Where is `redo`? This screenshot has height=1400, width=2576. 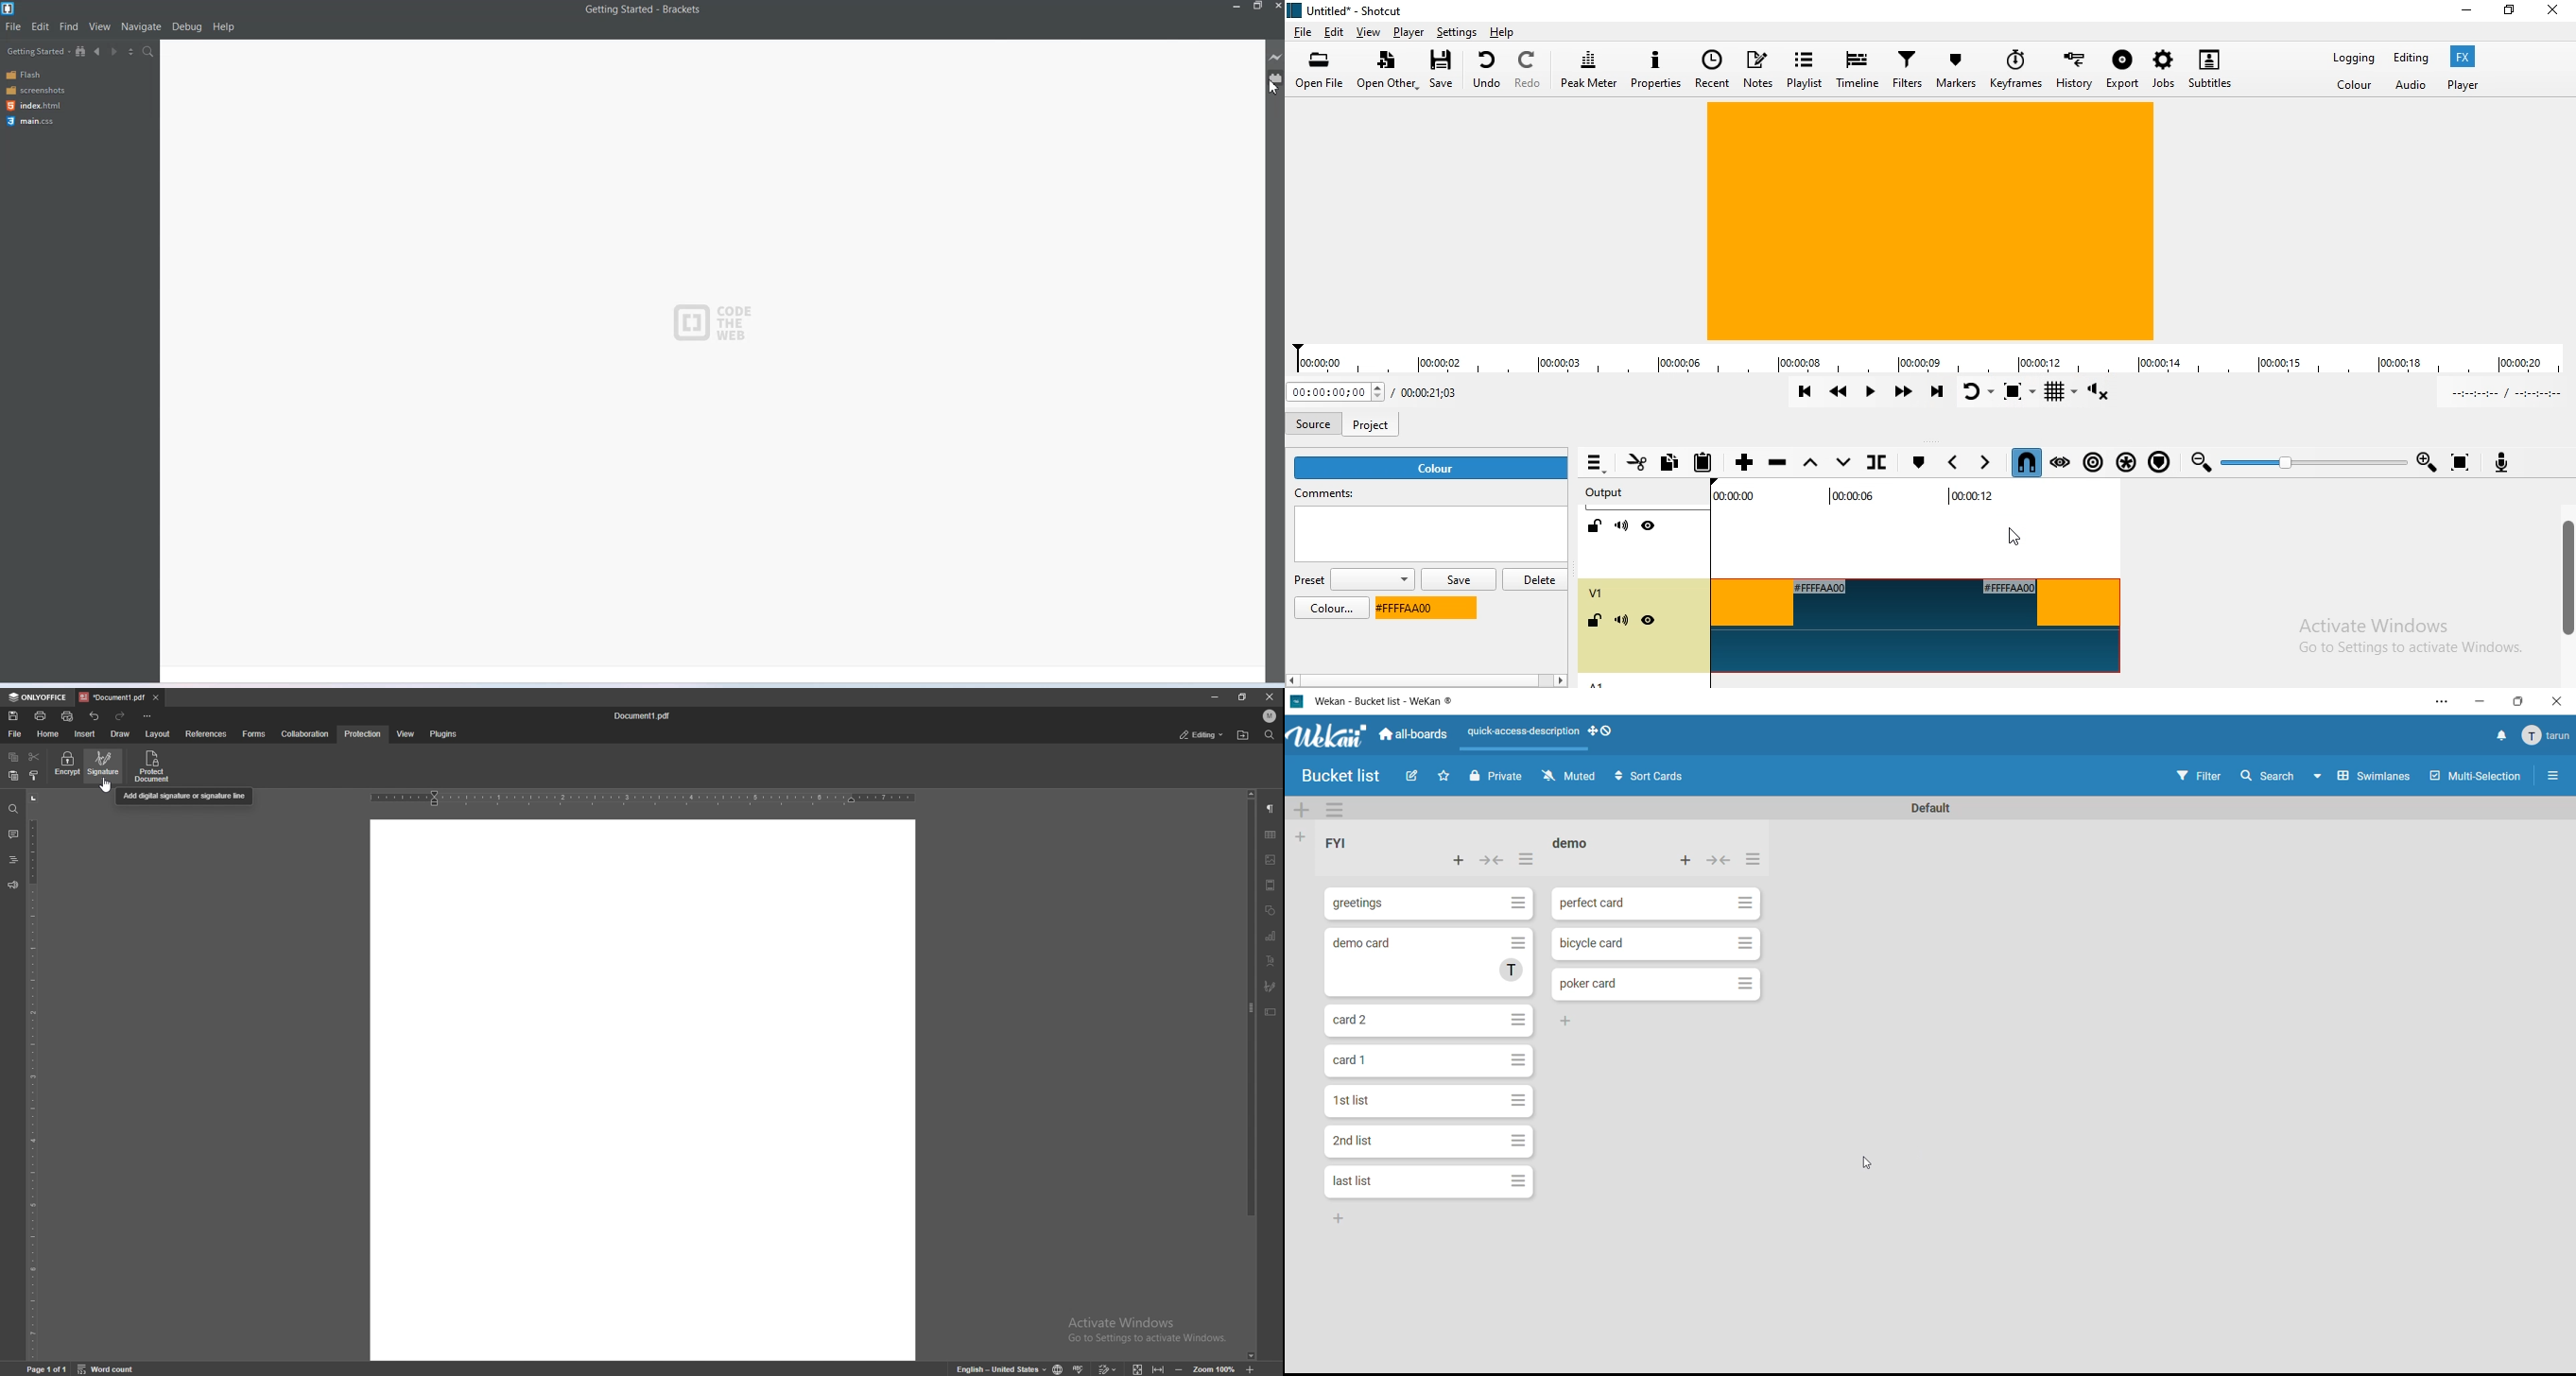
redo is located at coordinates (121, 716).